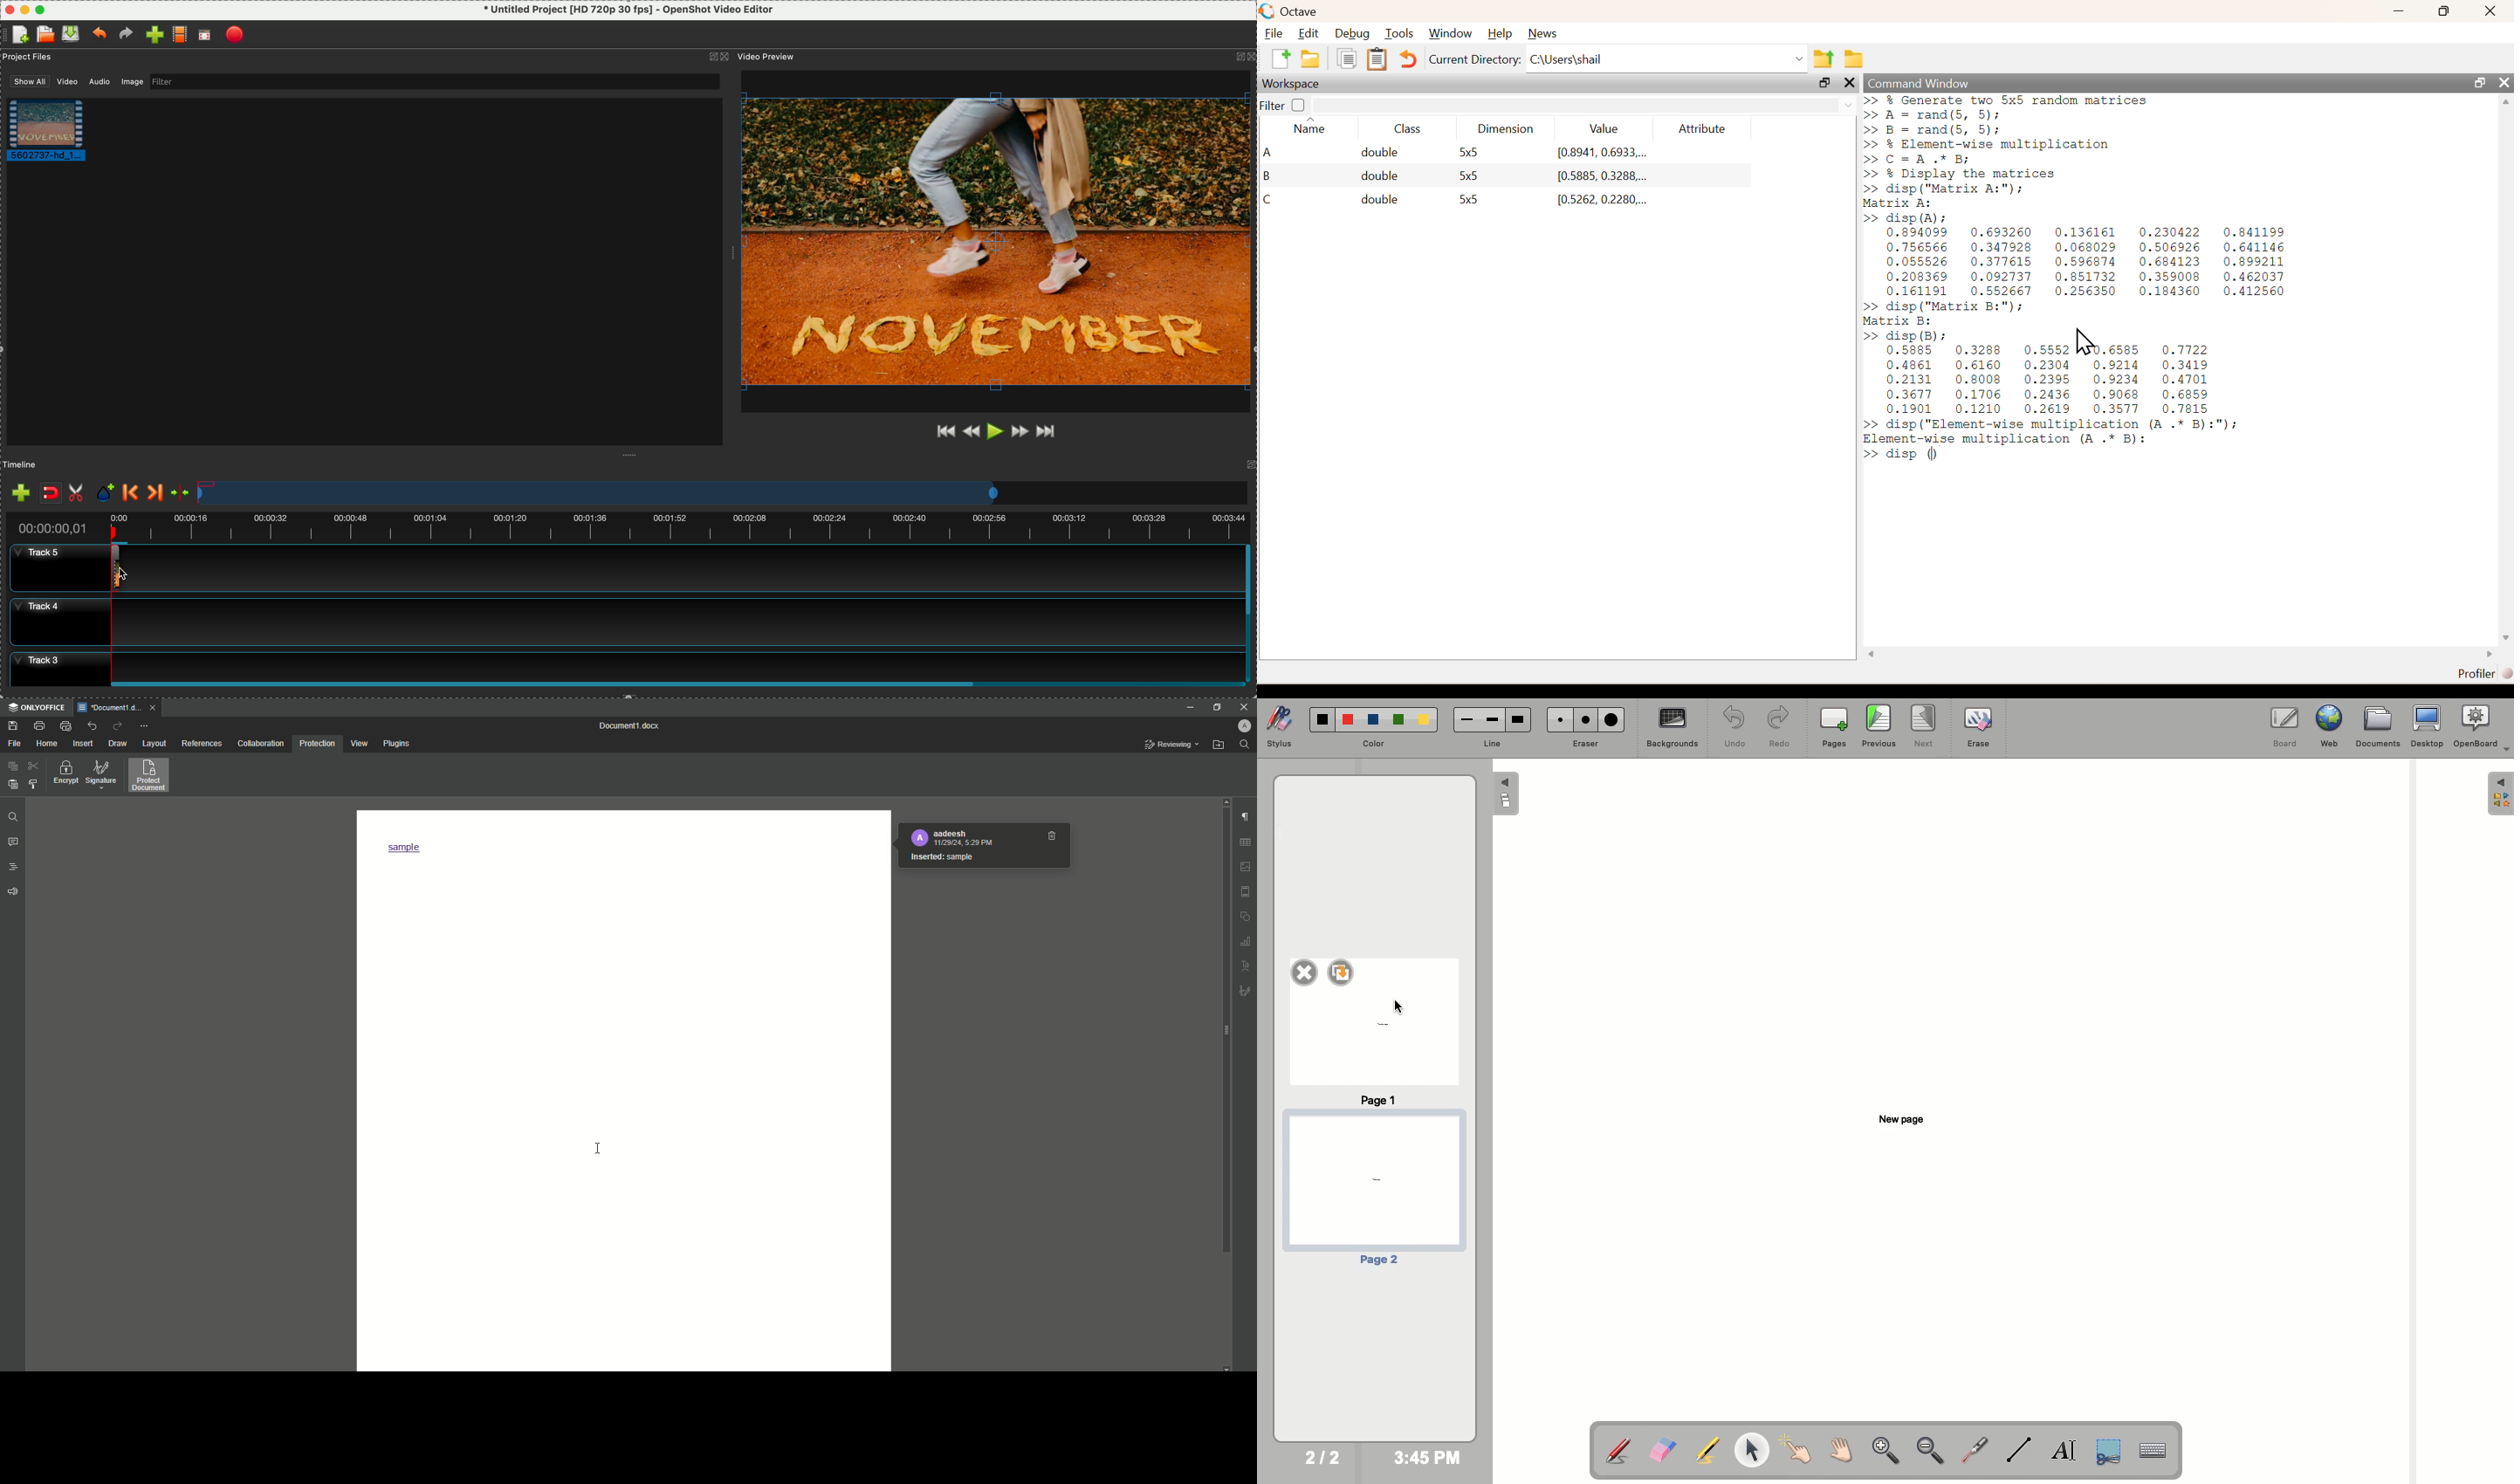  Describe the element at coordinates (1480, 177) in the screenshot. I see `A double 5x5 0.8941, 0.6933...
B double 5x5 [0.5885, 0.3288...
C double 5x5 0.5262, 0.2280...` at that location.